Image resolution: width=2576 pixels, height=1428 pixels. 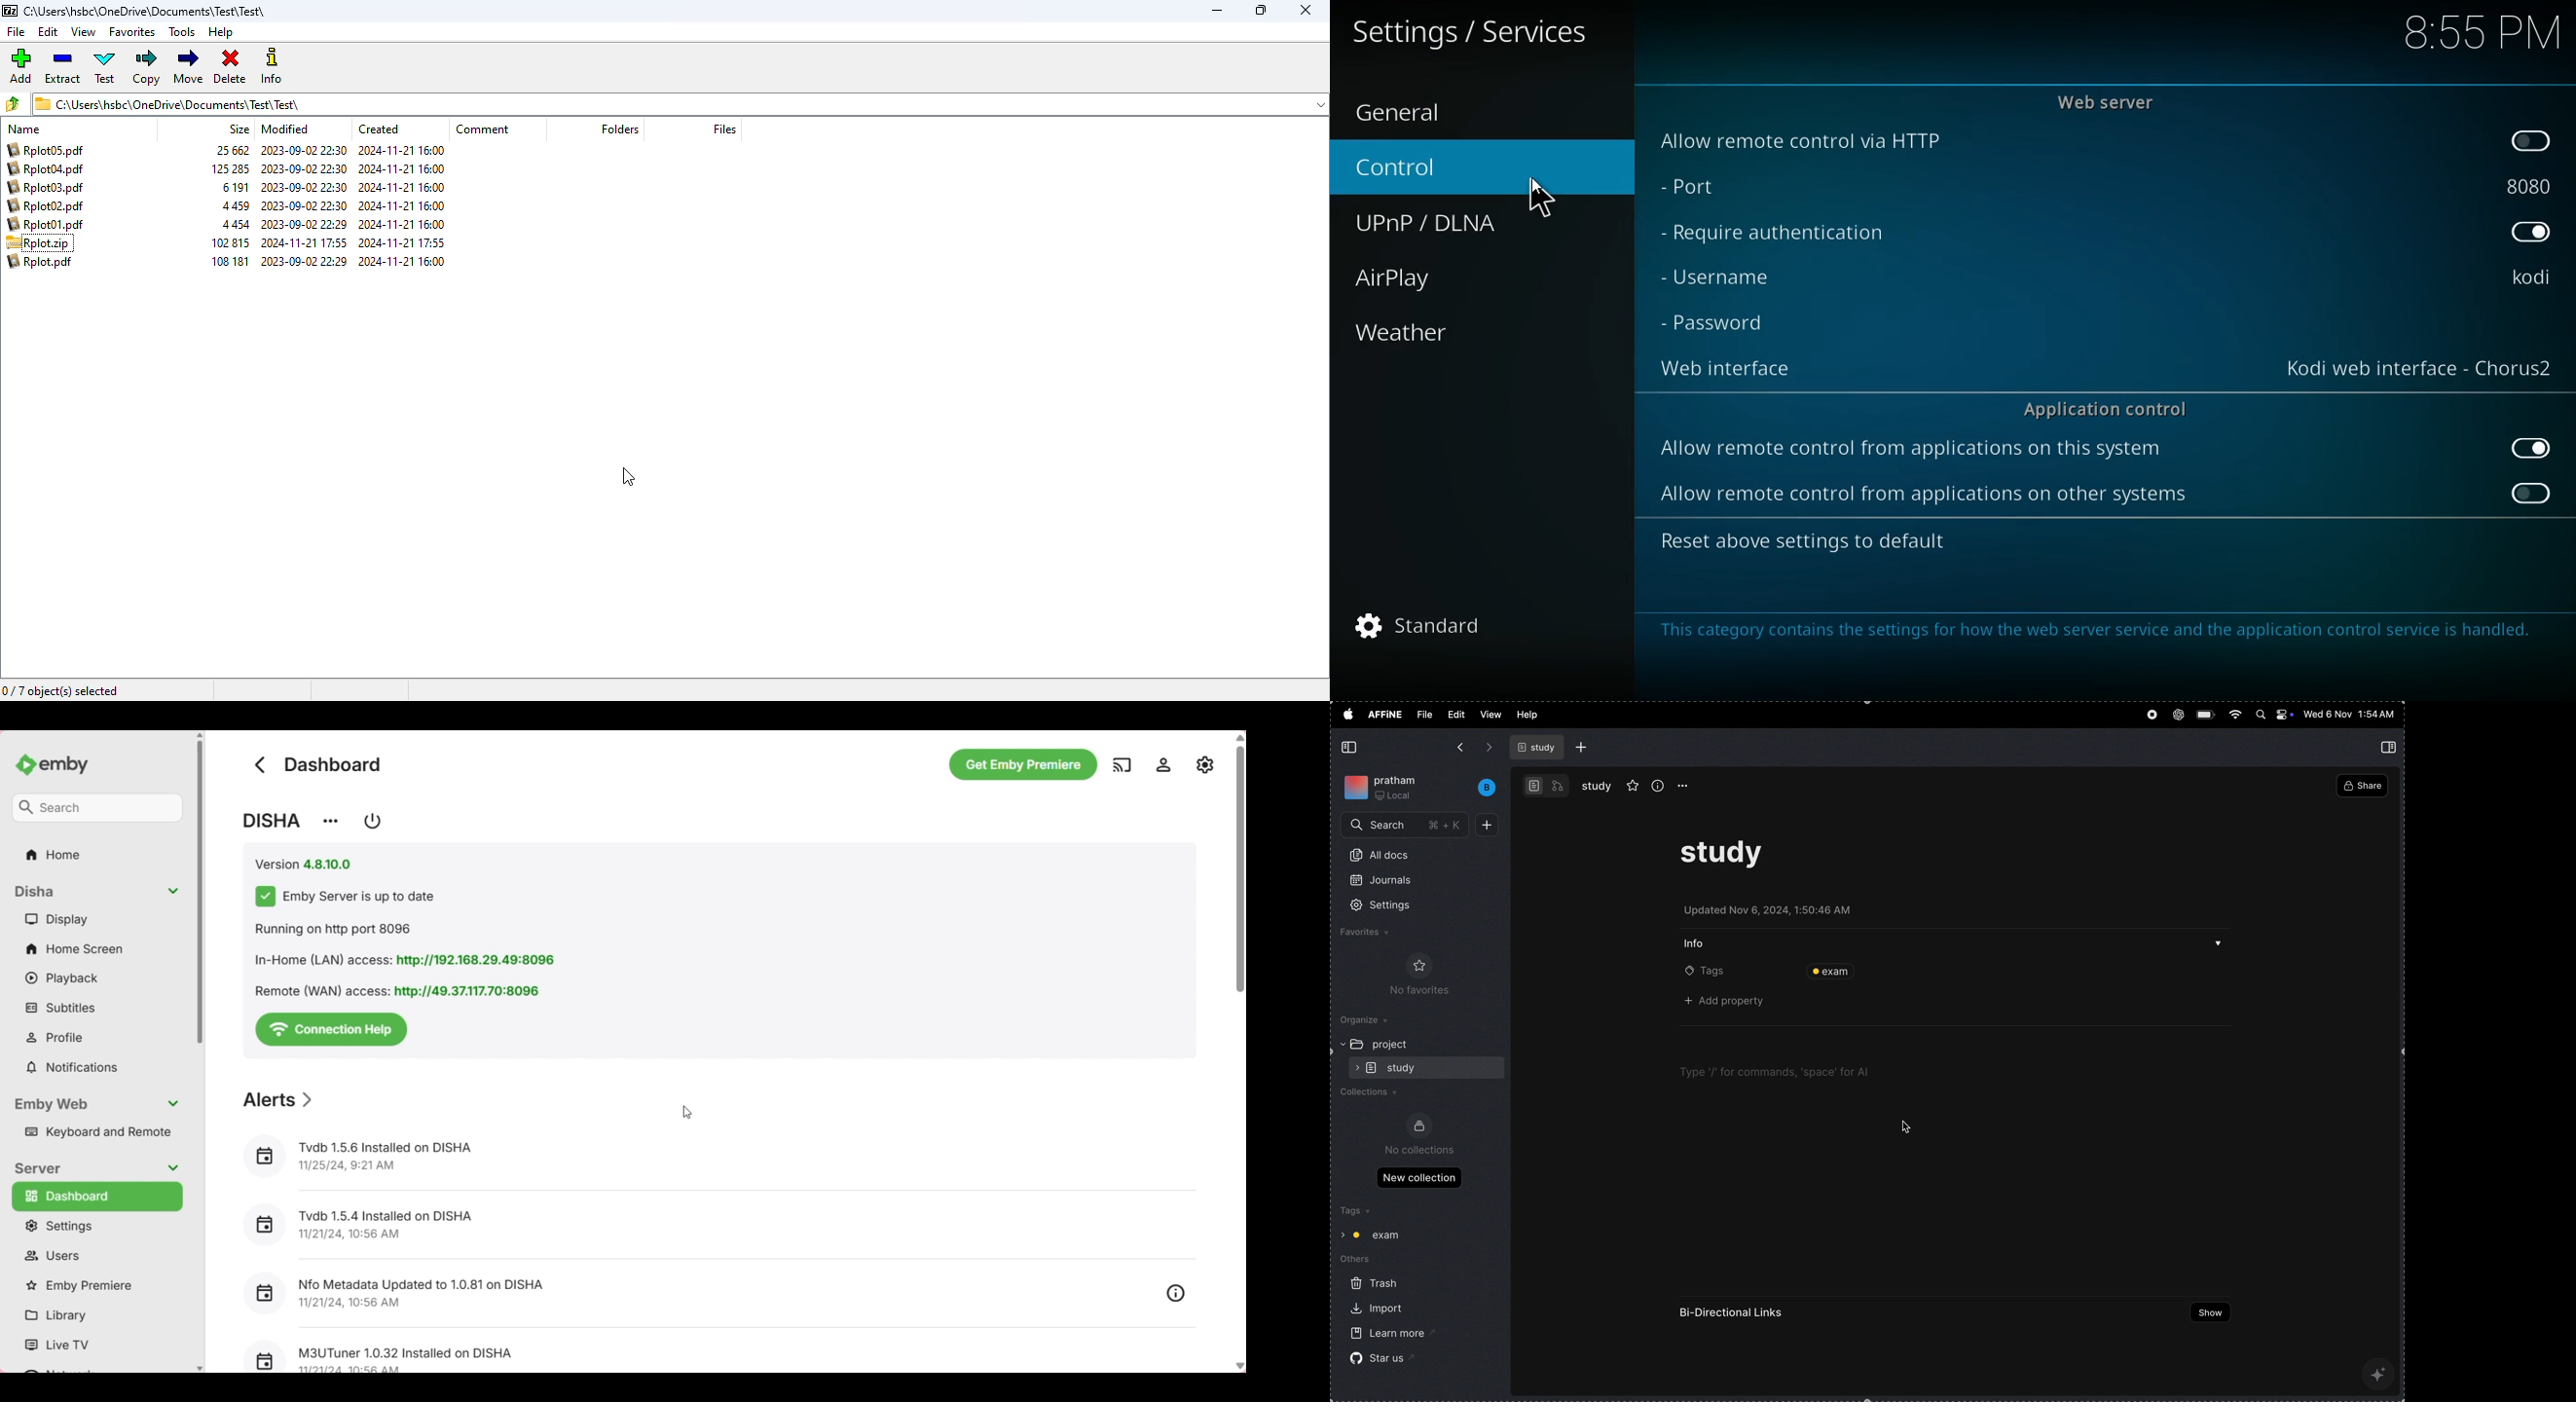 I want to click on bench, so click(x=1482, y=788).